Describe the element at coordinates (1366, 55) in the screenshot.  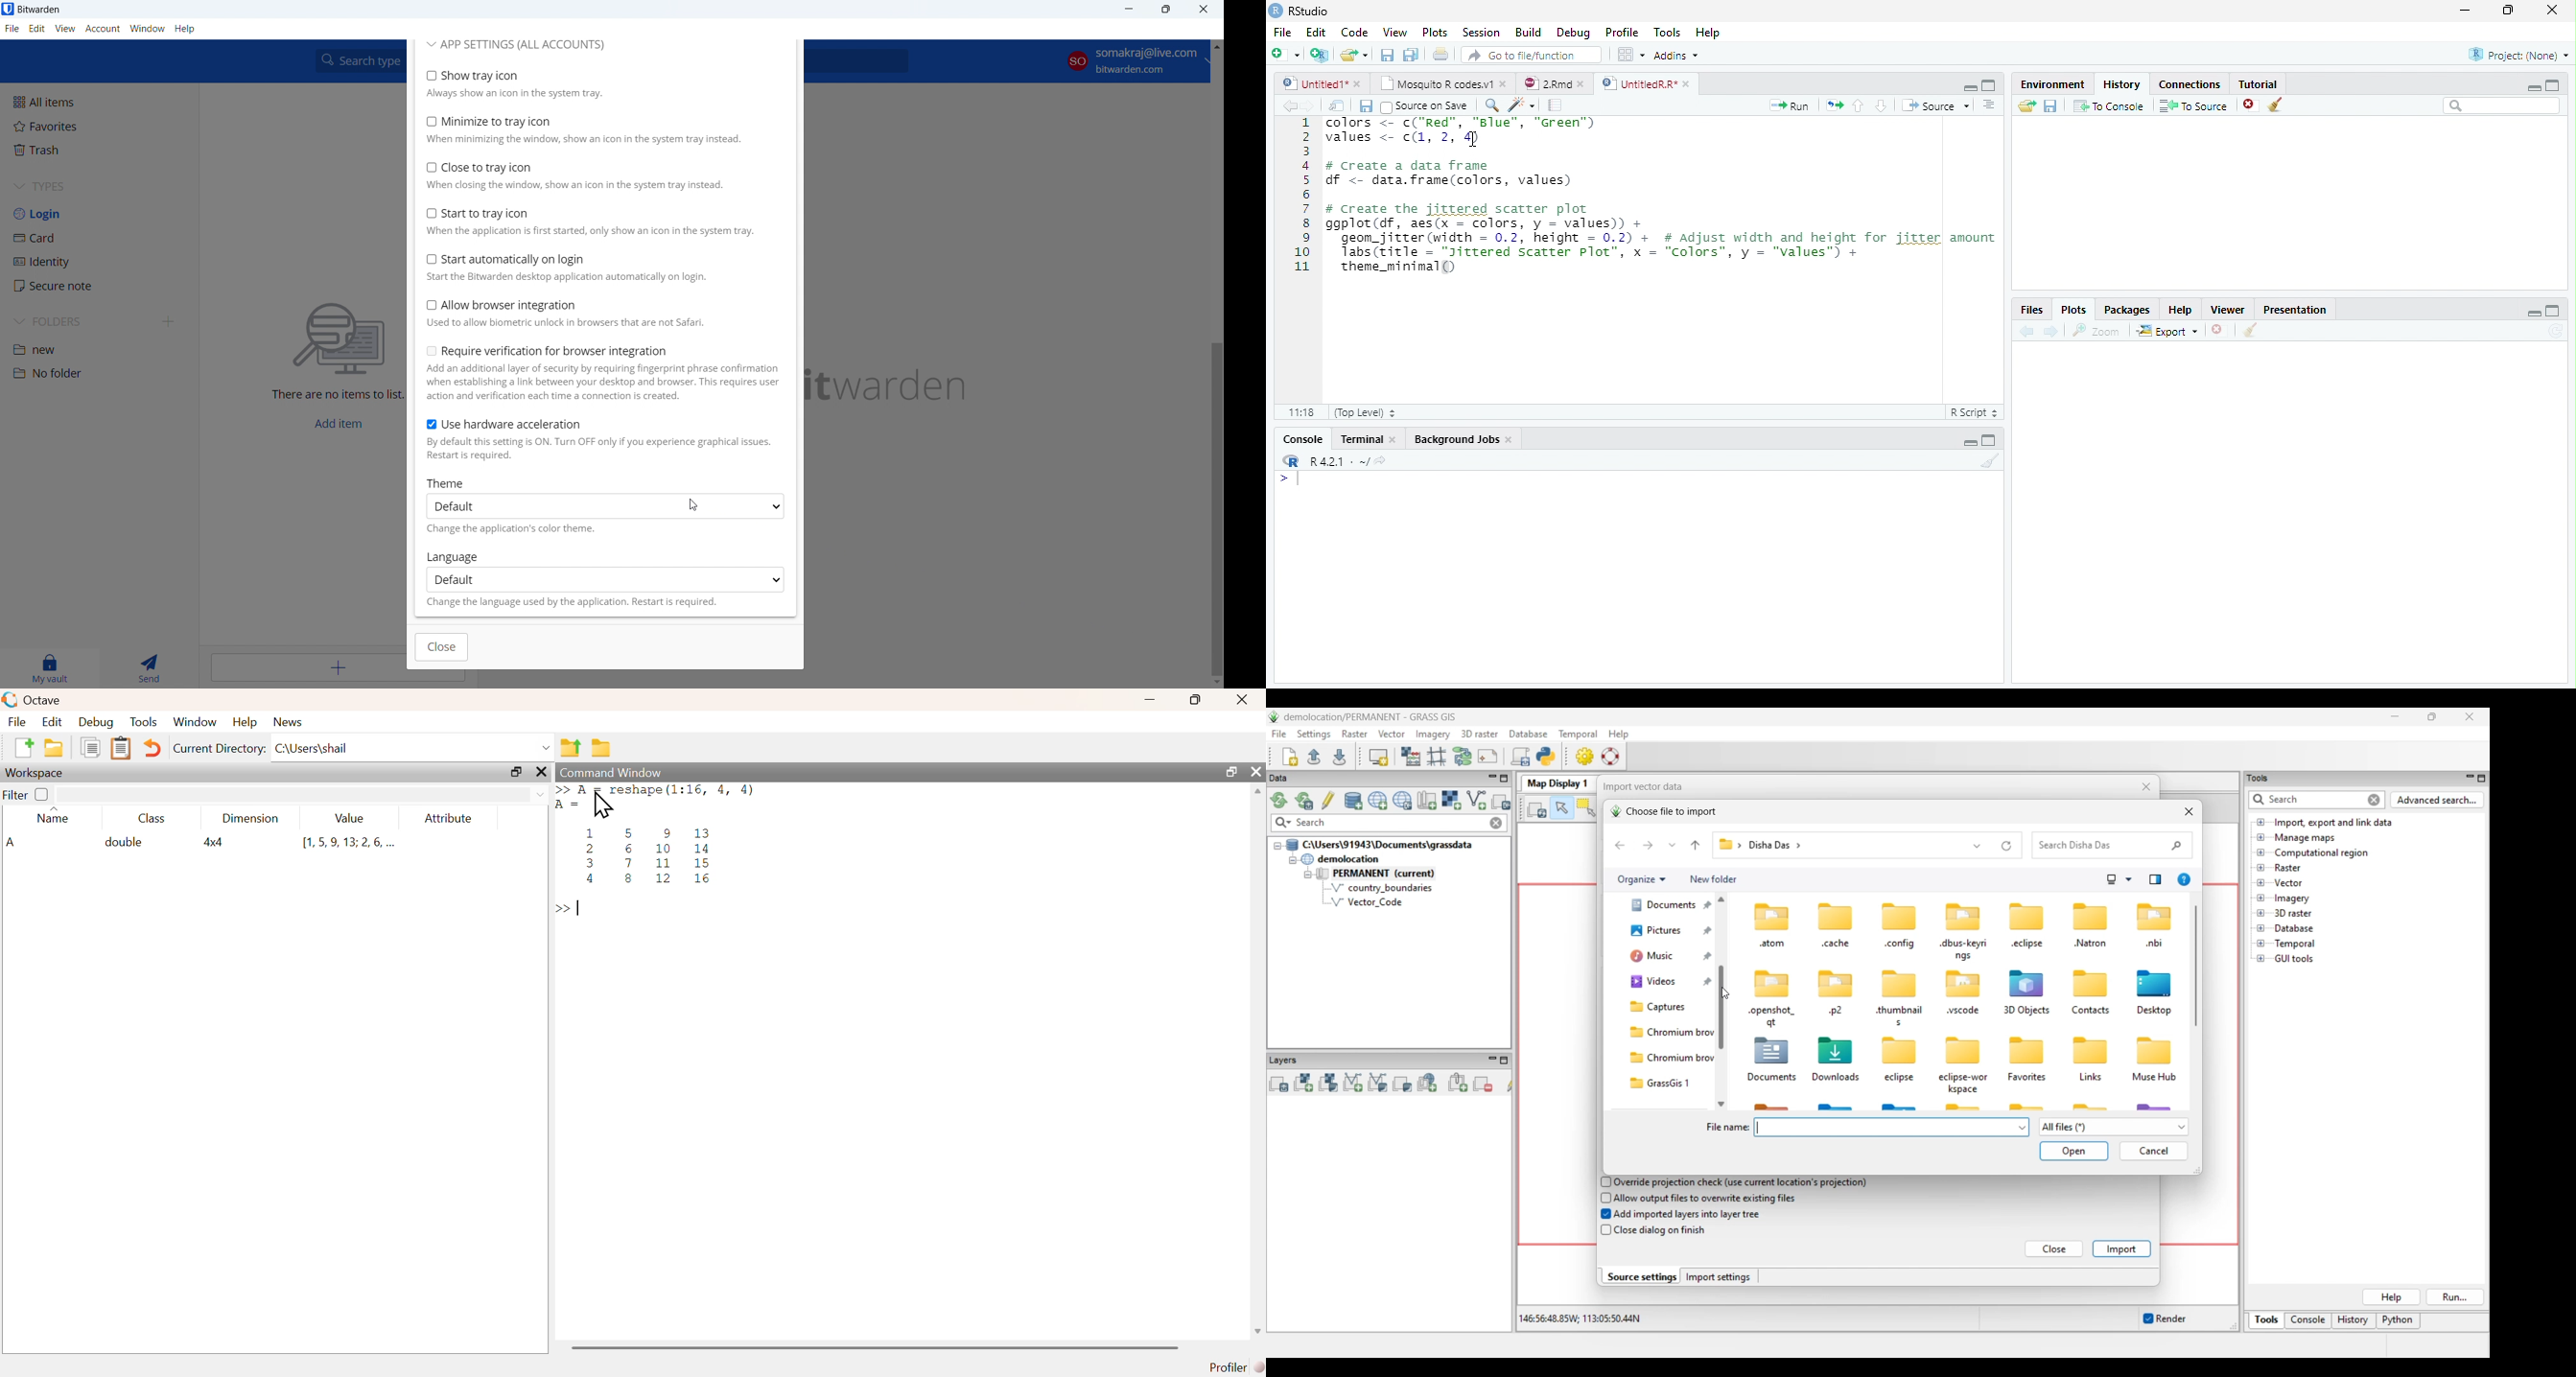
I see `Open recent files` at that location.